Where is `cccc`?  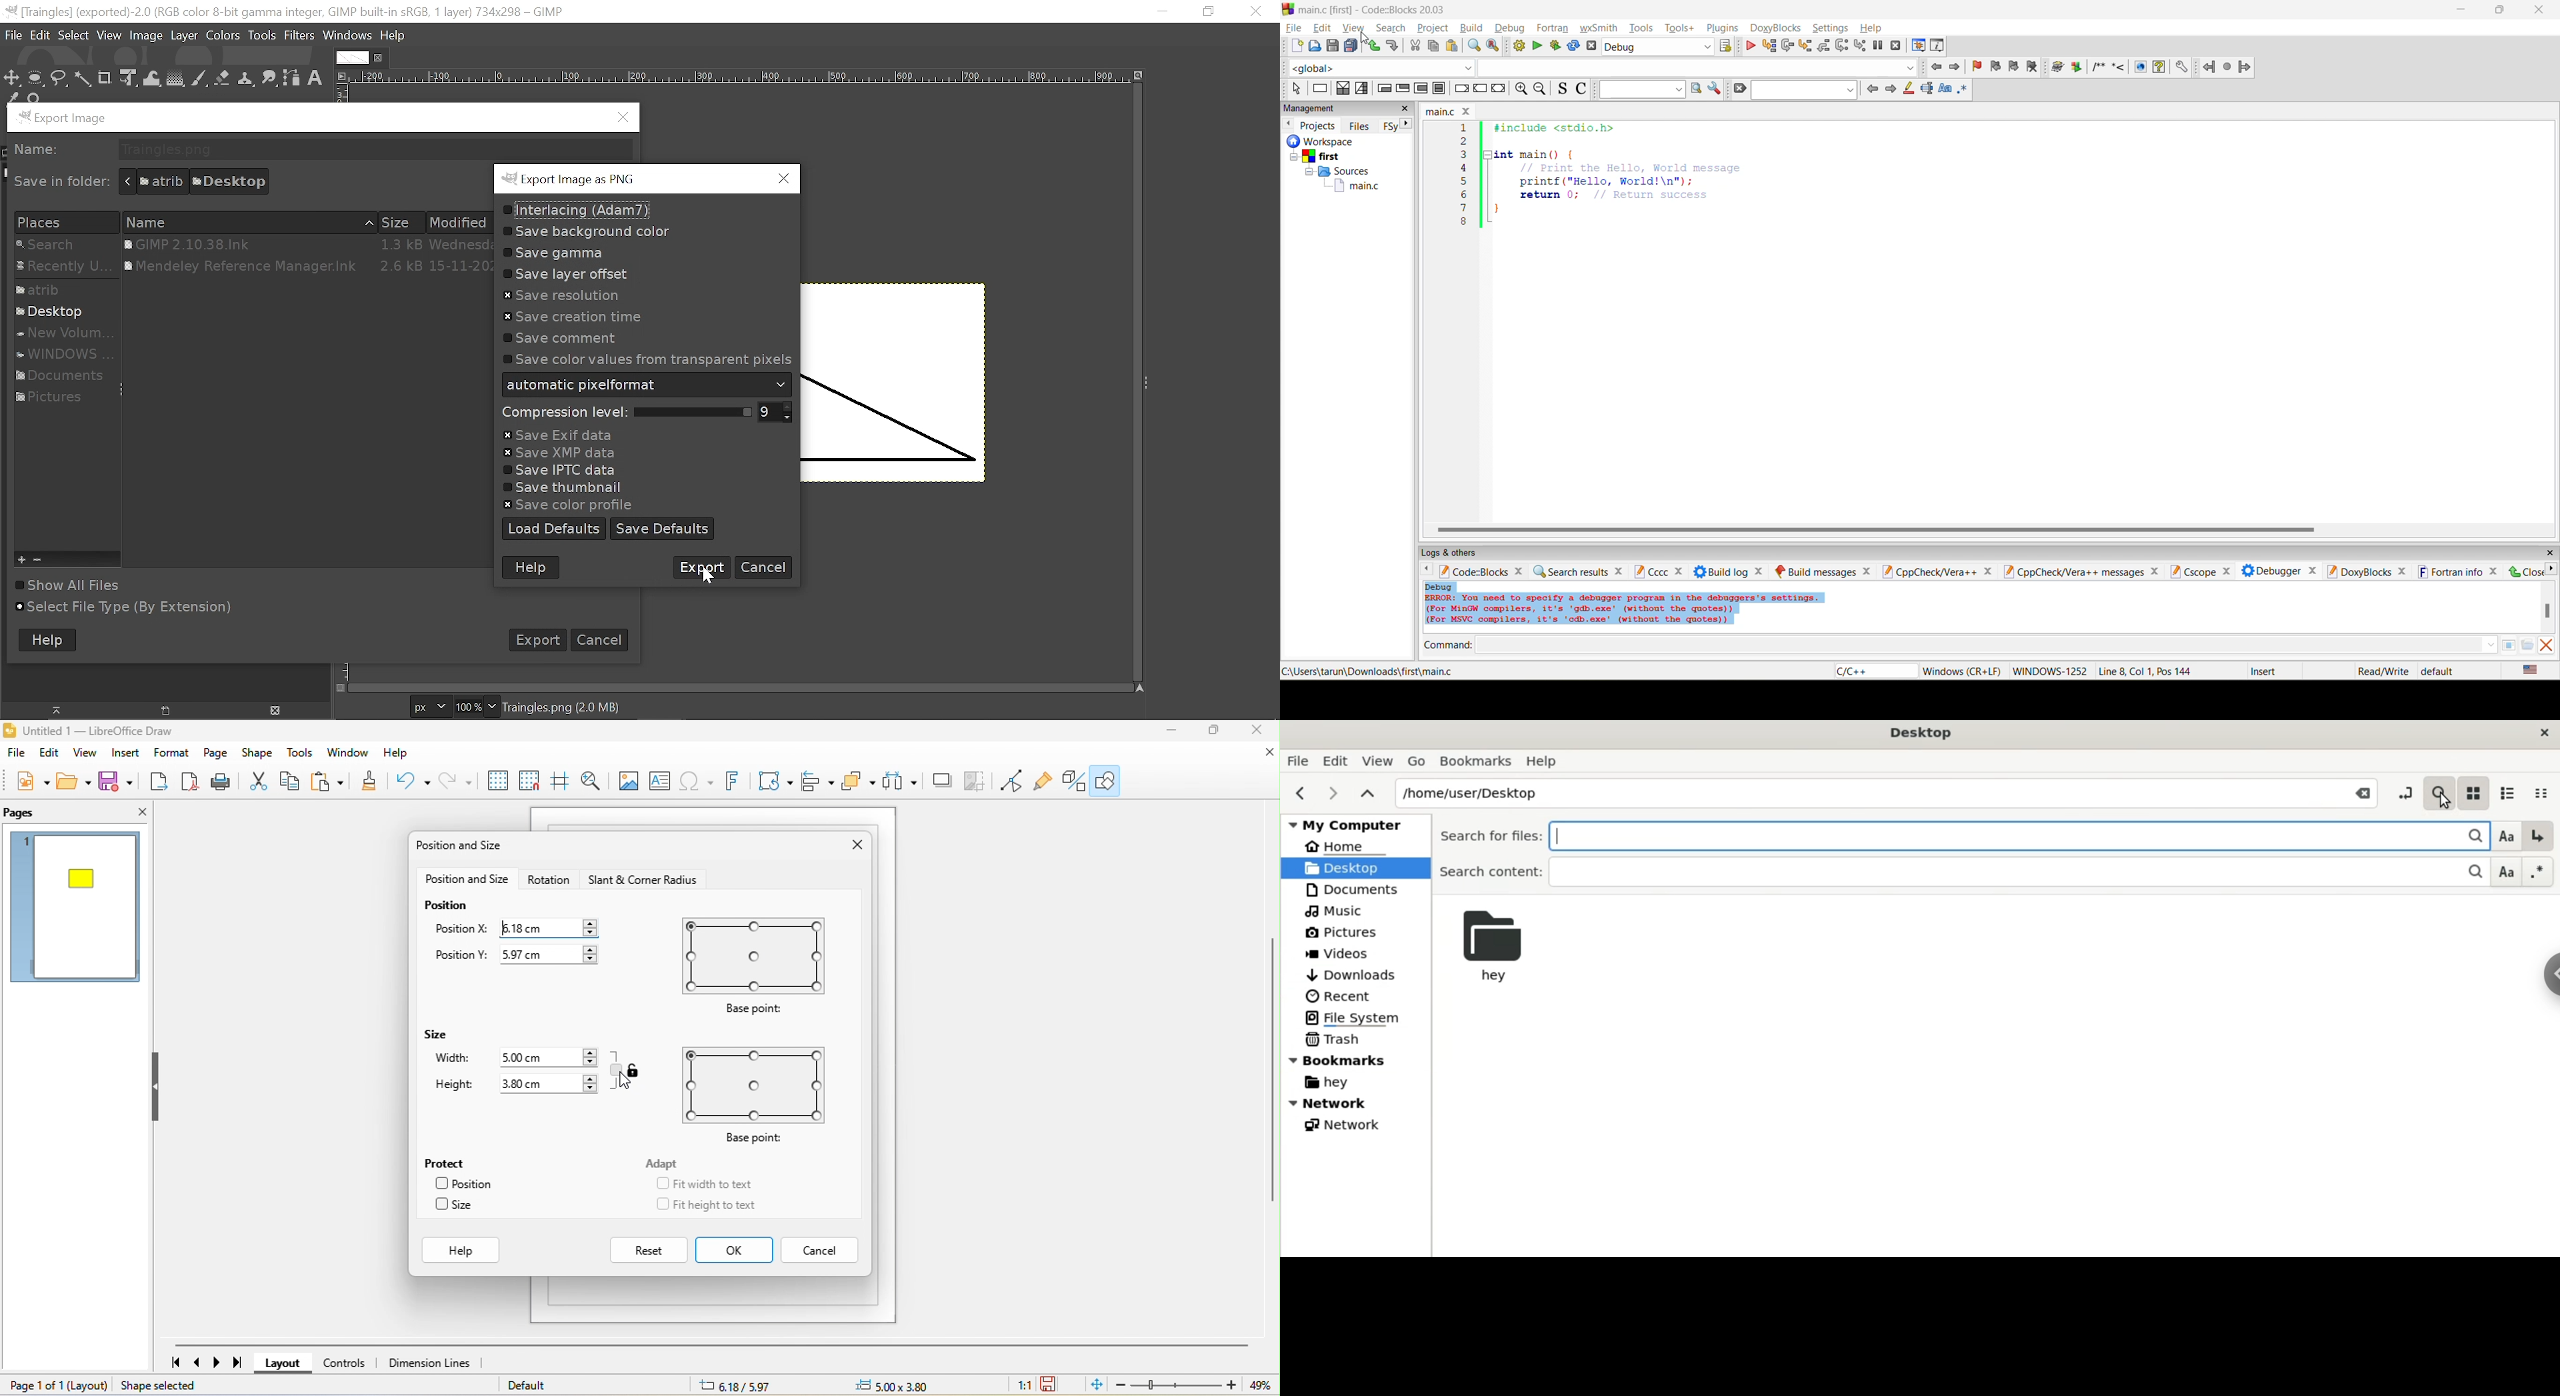 cccc is located at coordinates (1658, 573).